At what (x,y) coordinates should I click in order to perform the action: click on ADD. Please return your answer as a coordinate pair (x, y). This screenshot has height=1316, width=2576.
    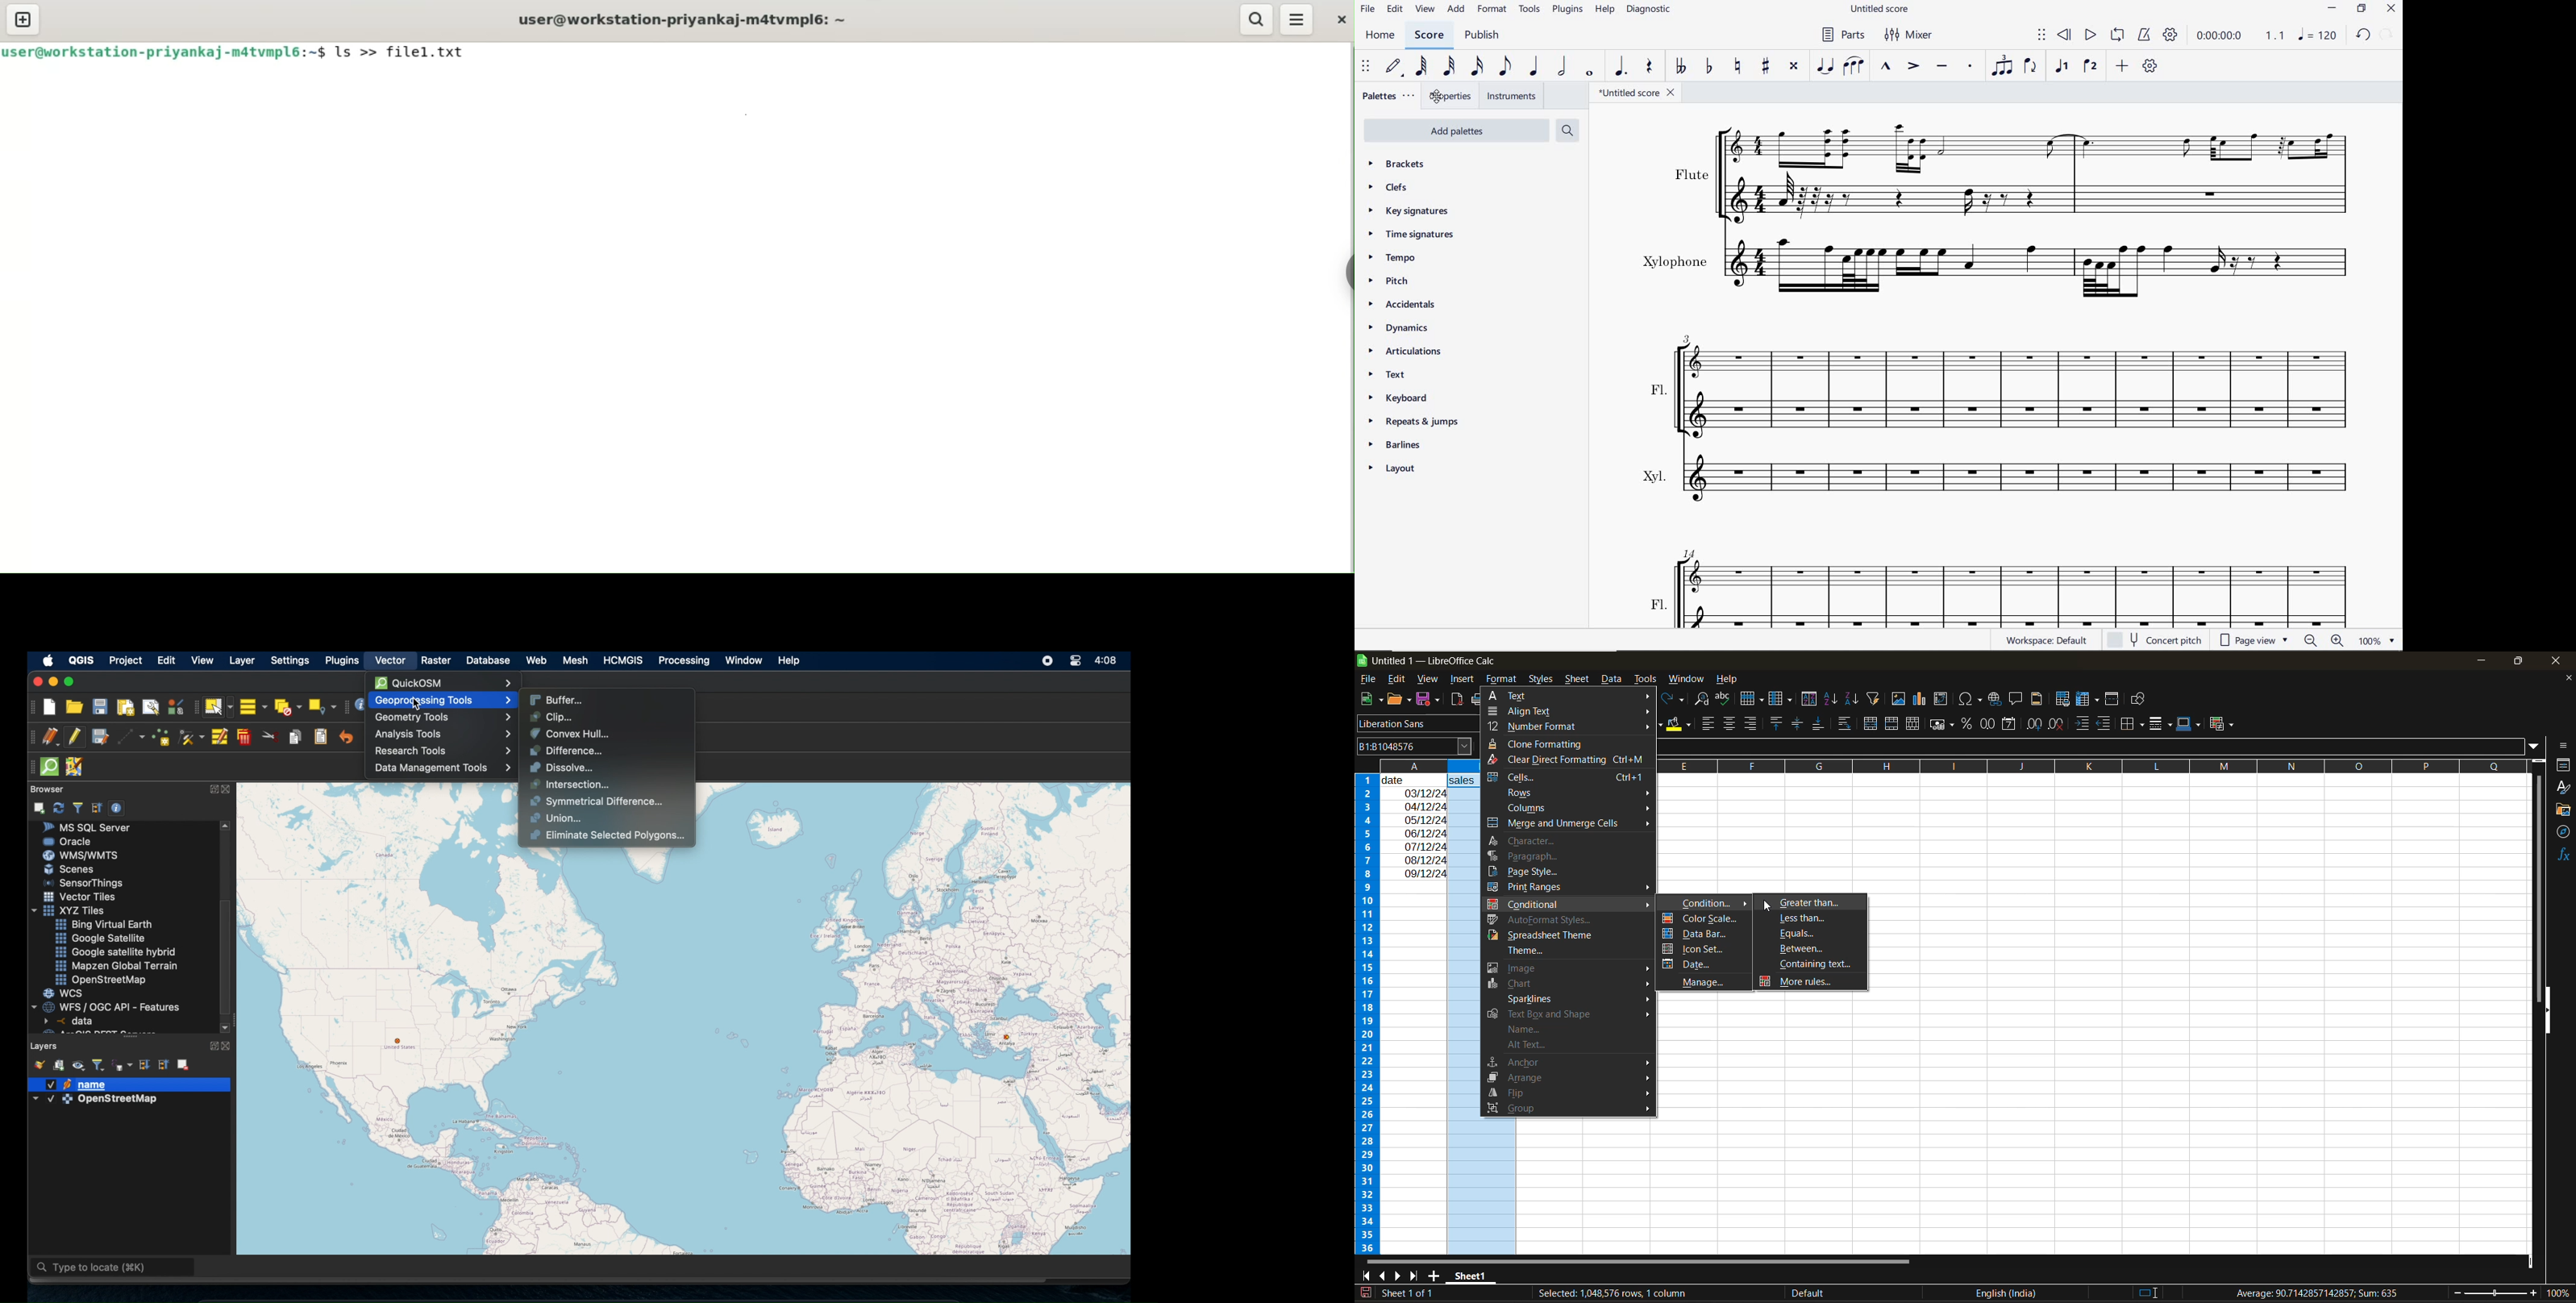
    Looking at the image, I should click on (1456, 10).